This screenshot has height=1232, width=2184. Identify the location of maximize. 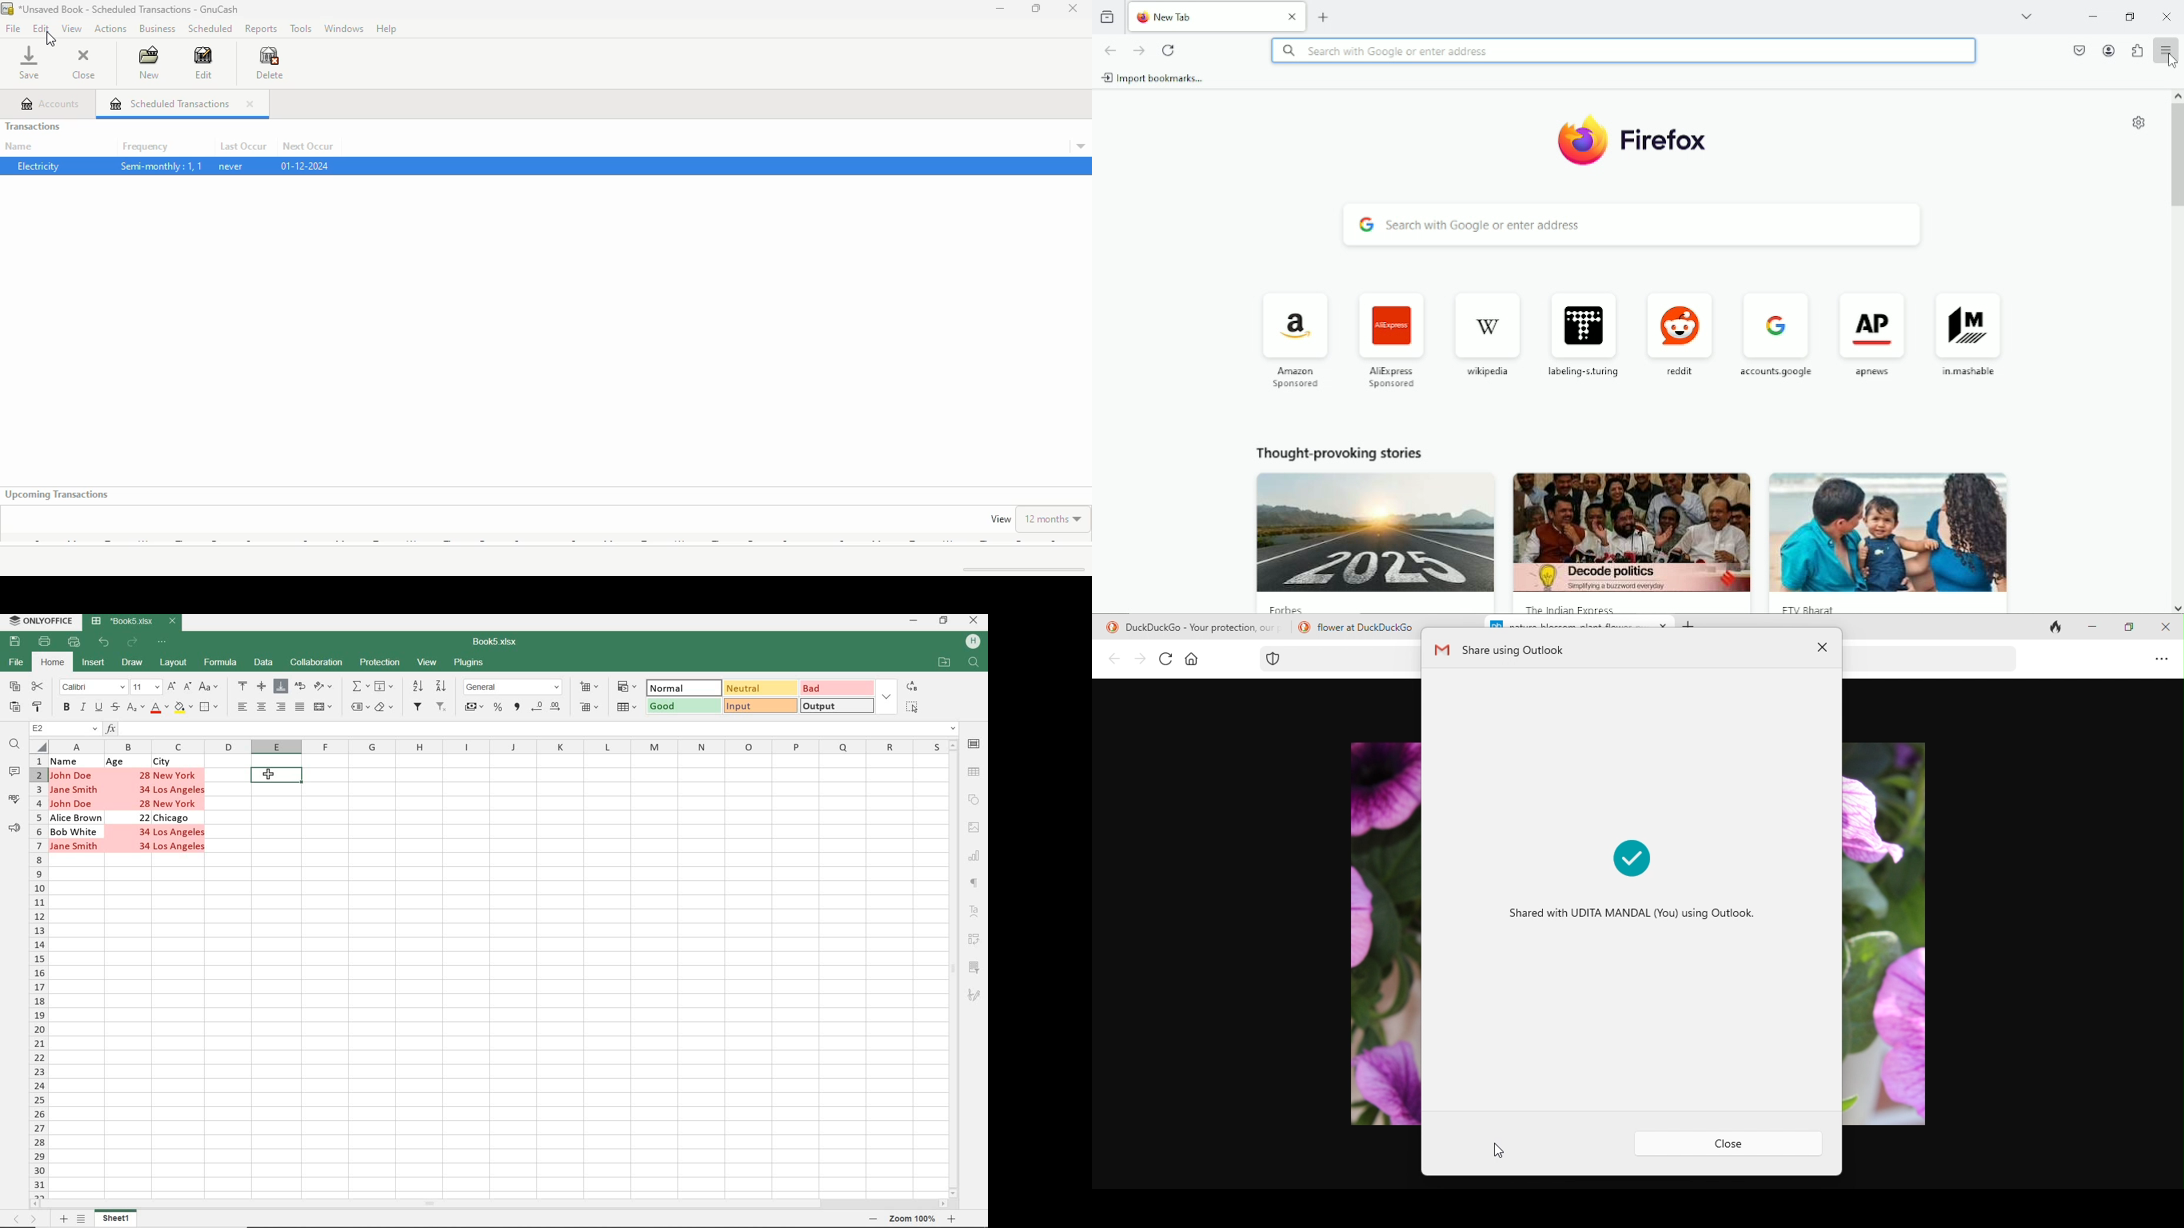
(1035, 8).